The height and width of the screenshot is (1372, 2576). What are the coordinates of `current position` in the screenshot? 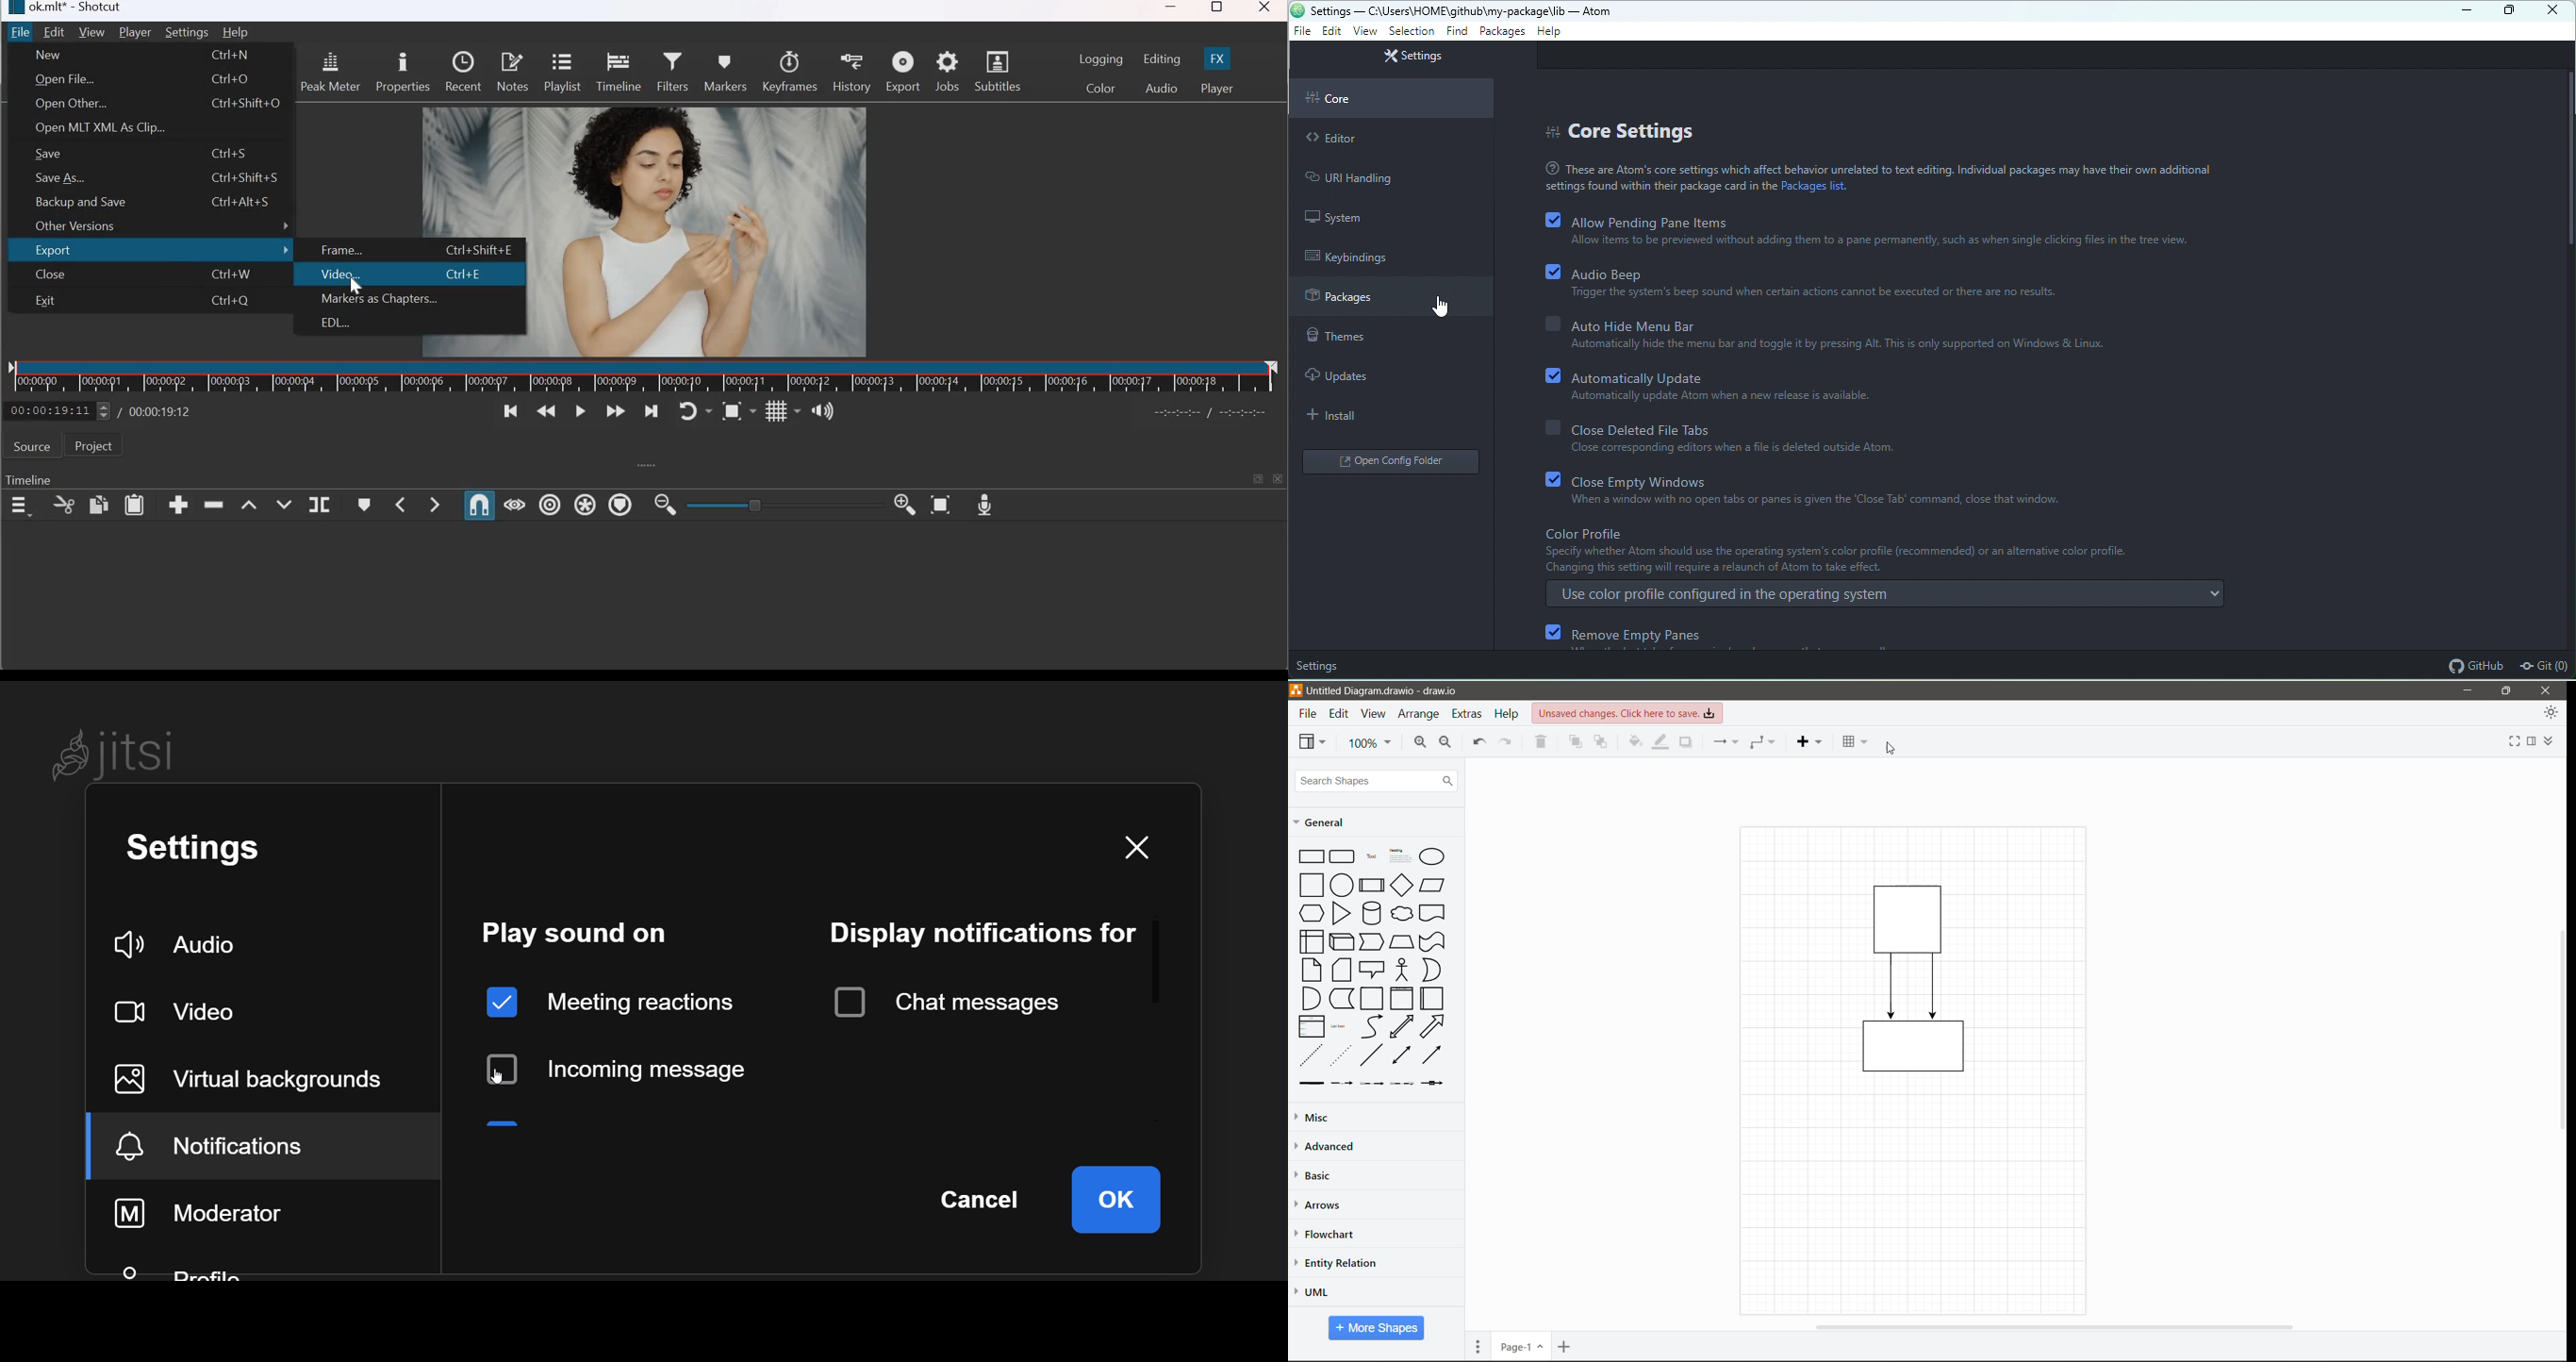 It's located at (59, 409).